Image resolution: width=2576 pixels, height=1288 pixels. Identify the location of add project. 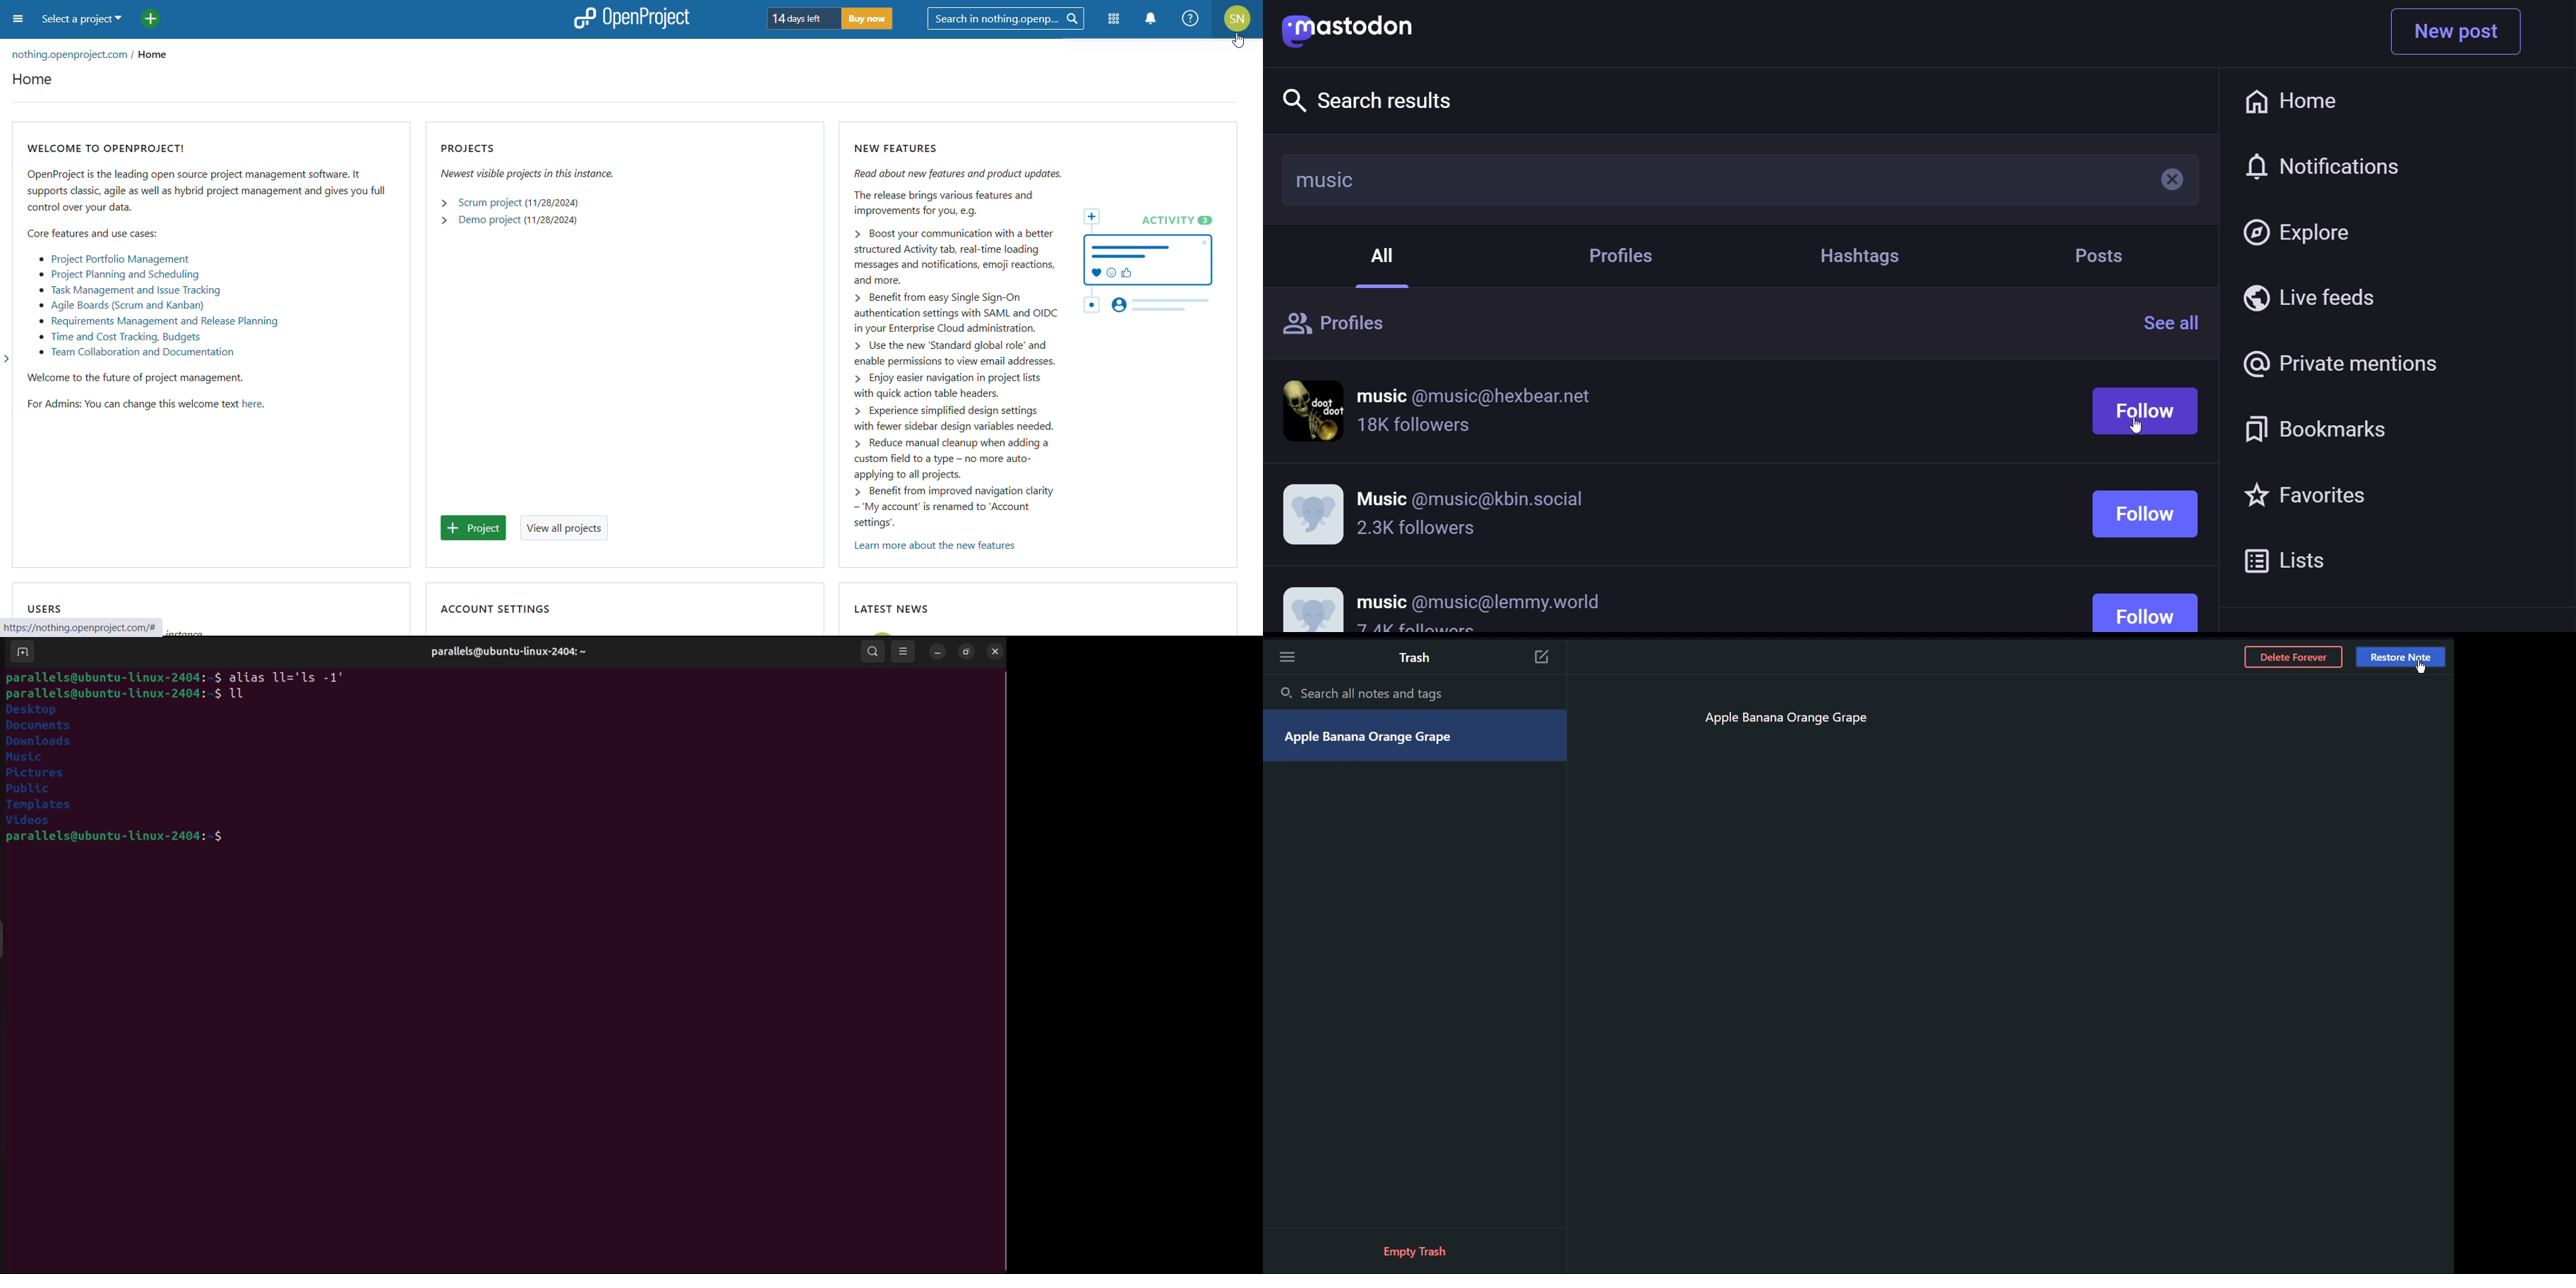
(474, 528).